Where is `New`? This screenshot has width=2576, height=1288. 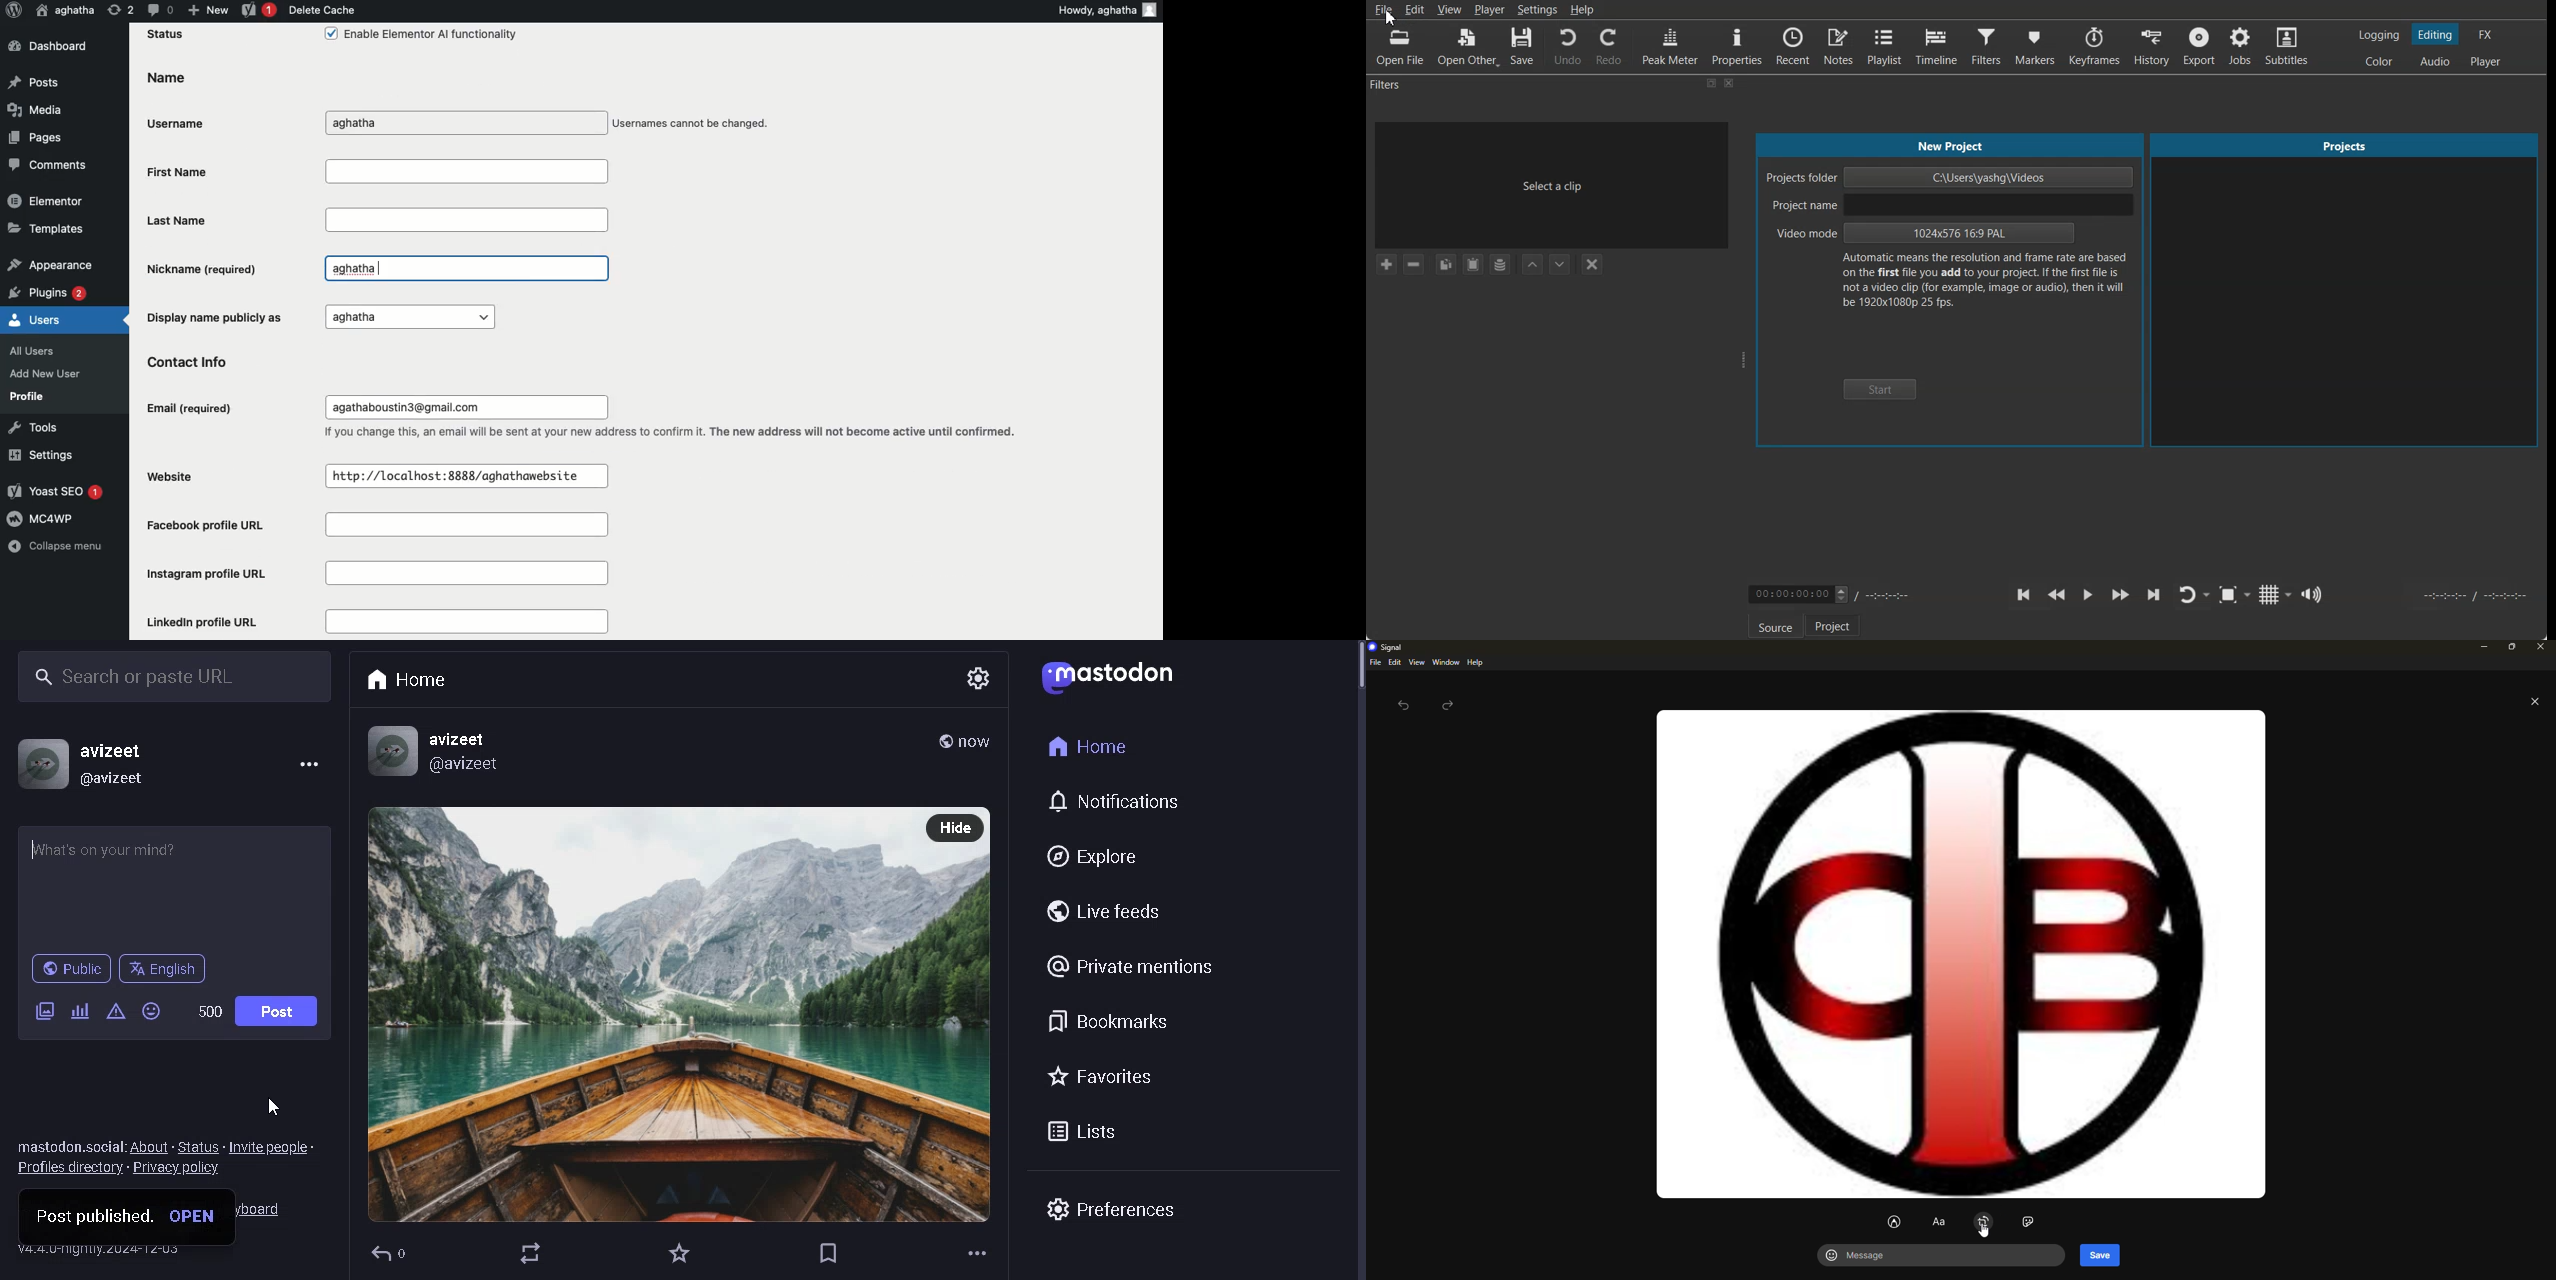
New is located at coordinates (208, 9).